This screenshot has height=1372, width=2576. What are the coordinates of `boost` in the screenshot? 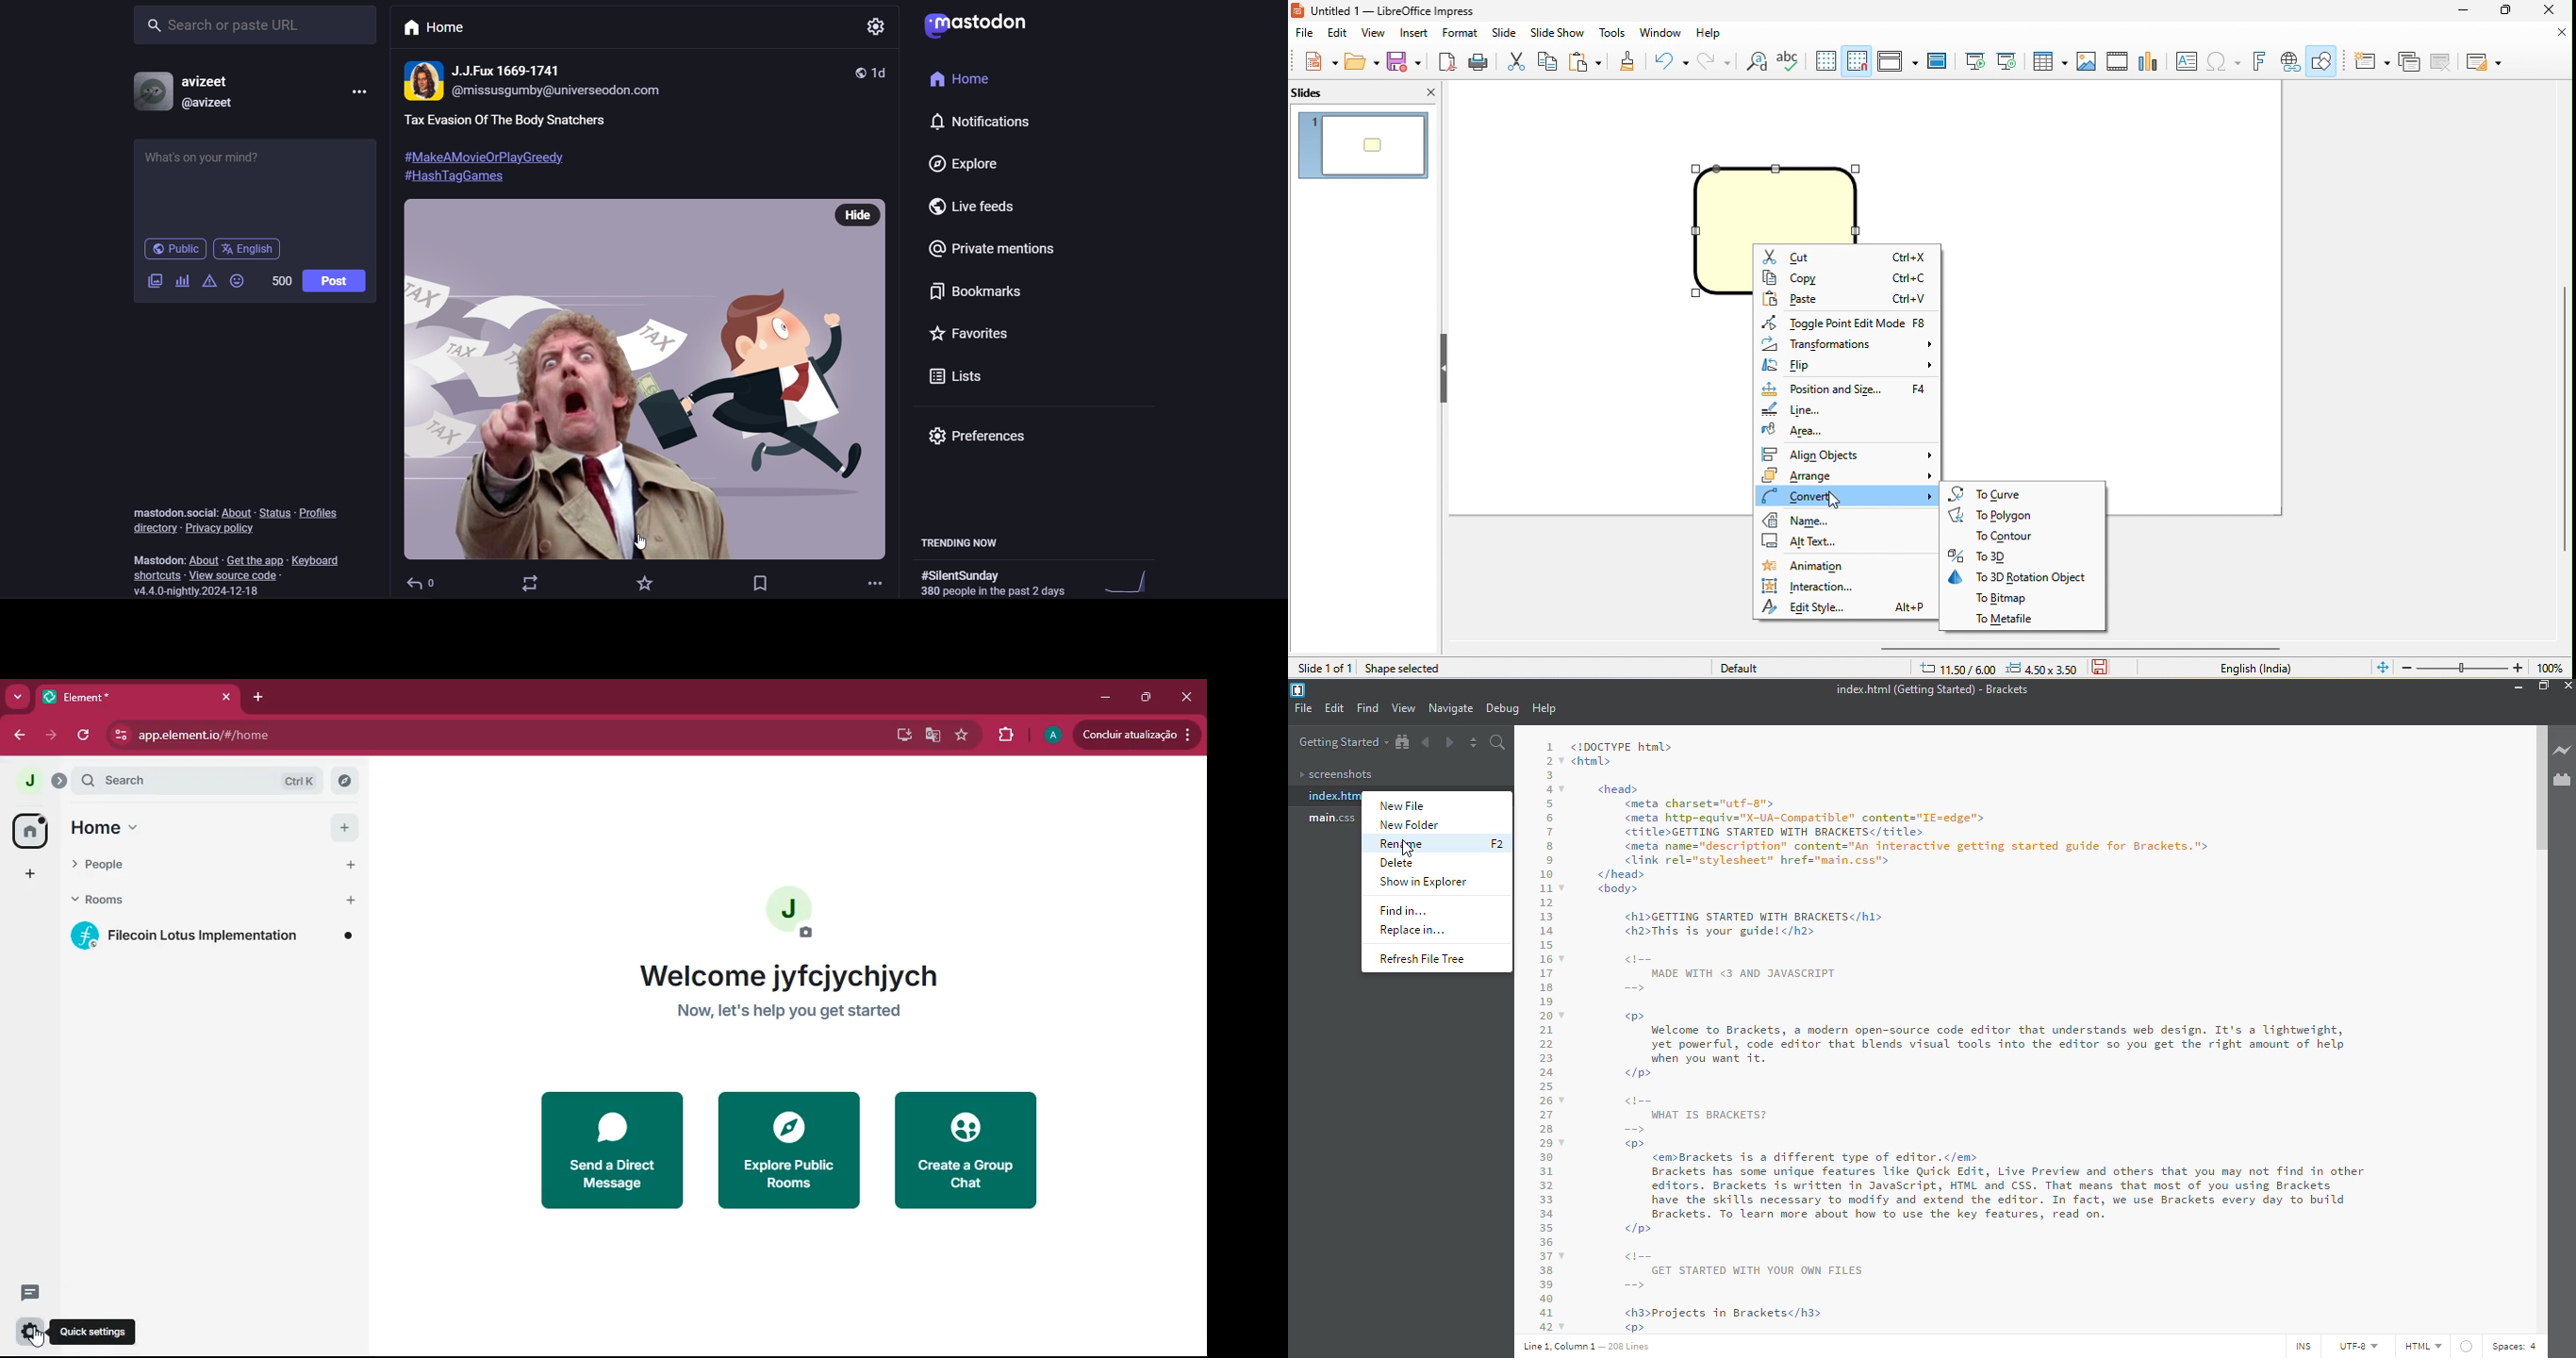 It's located at (529, 585).